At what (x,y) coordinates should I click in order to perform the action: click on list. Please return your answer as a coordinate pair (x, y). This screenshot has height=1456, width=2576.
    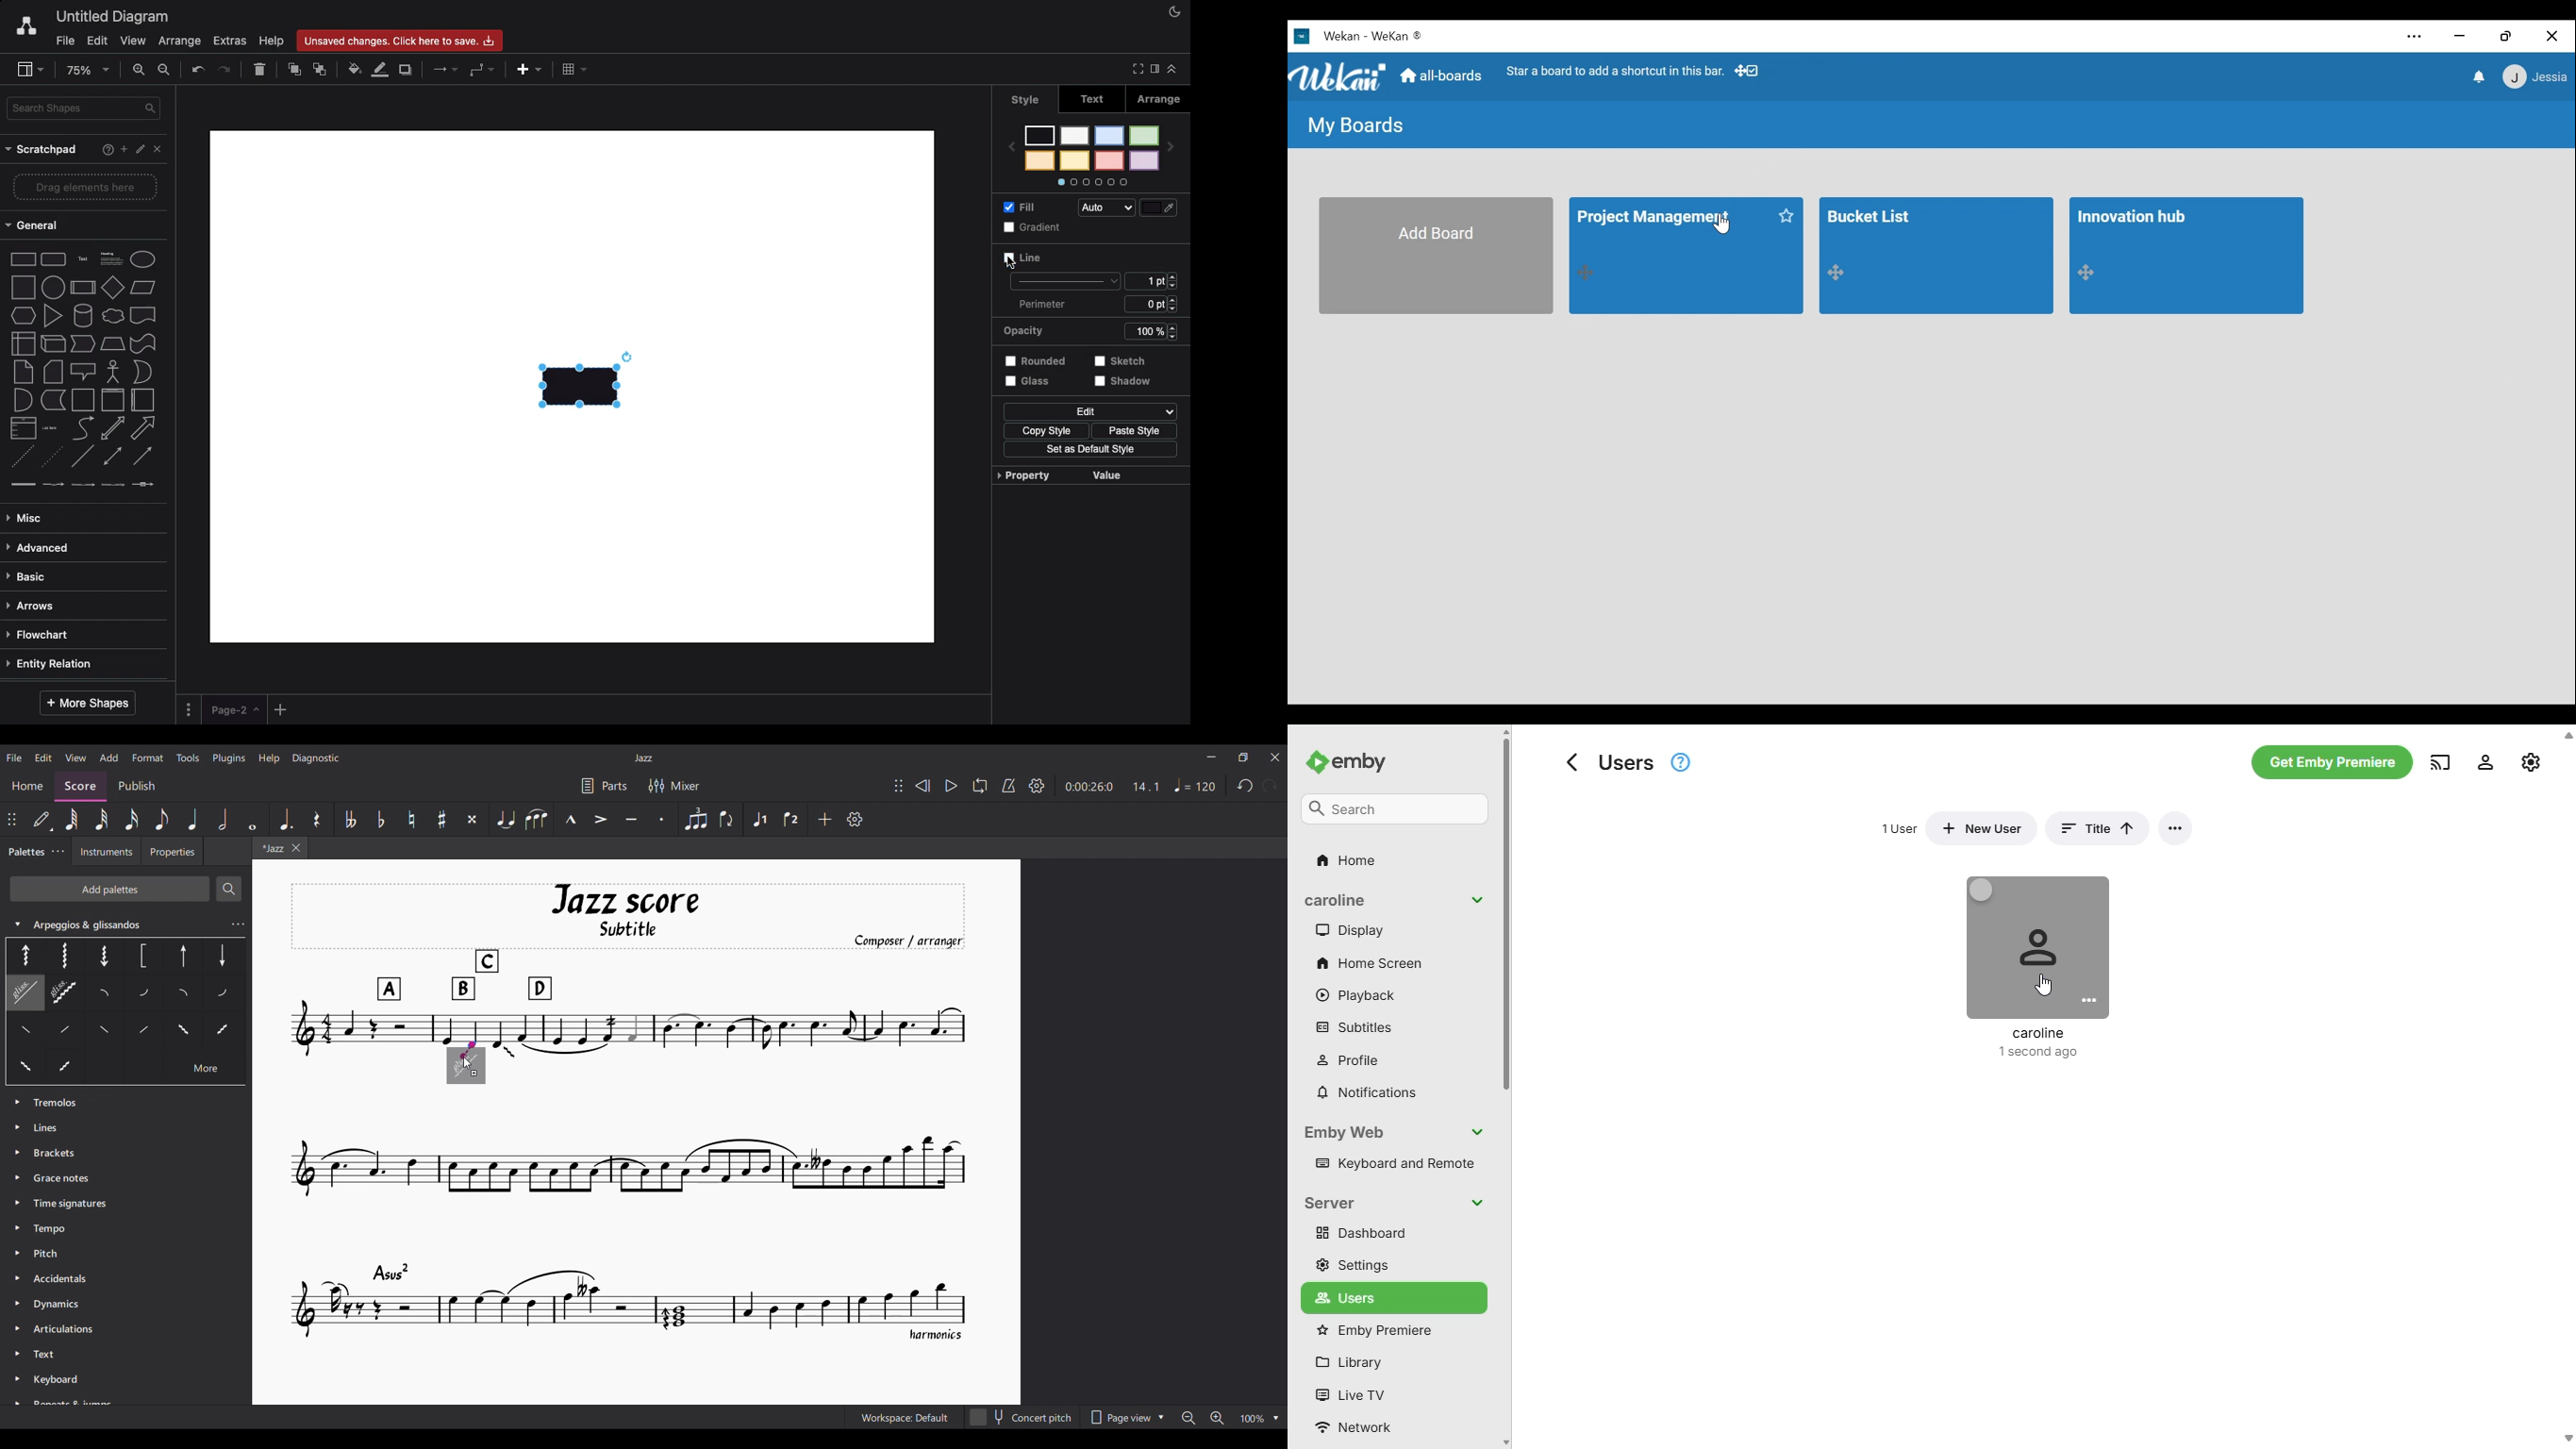
    Looking at the image, I should click on (21, 428).